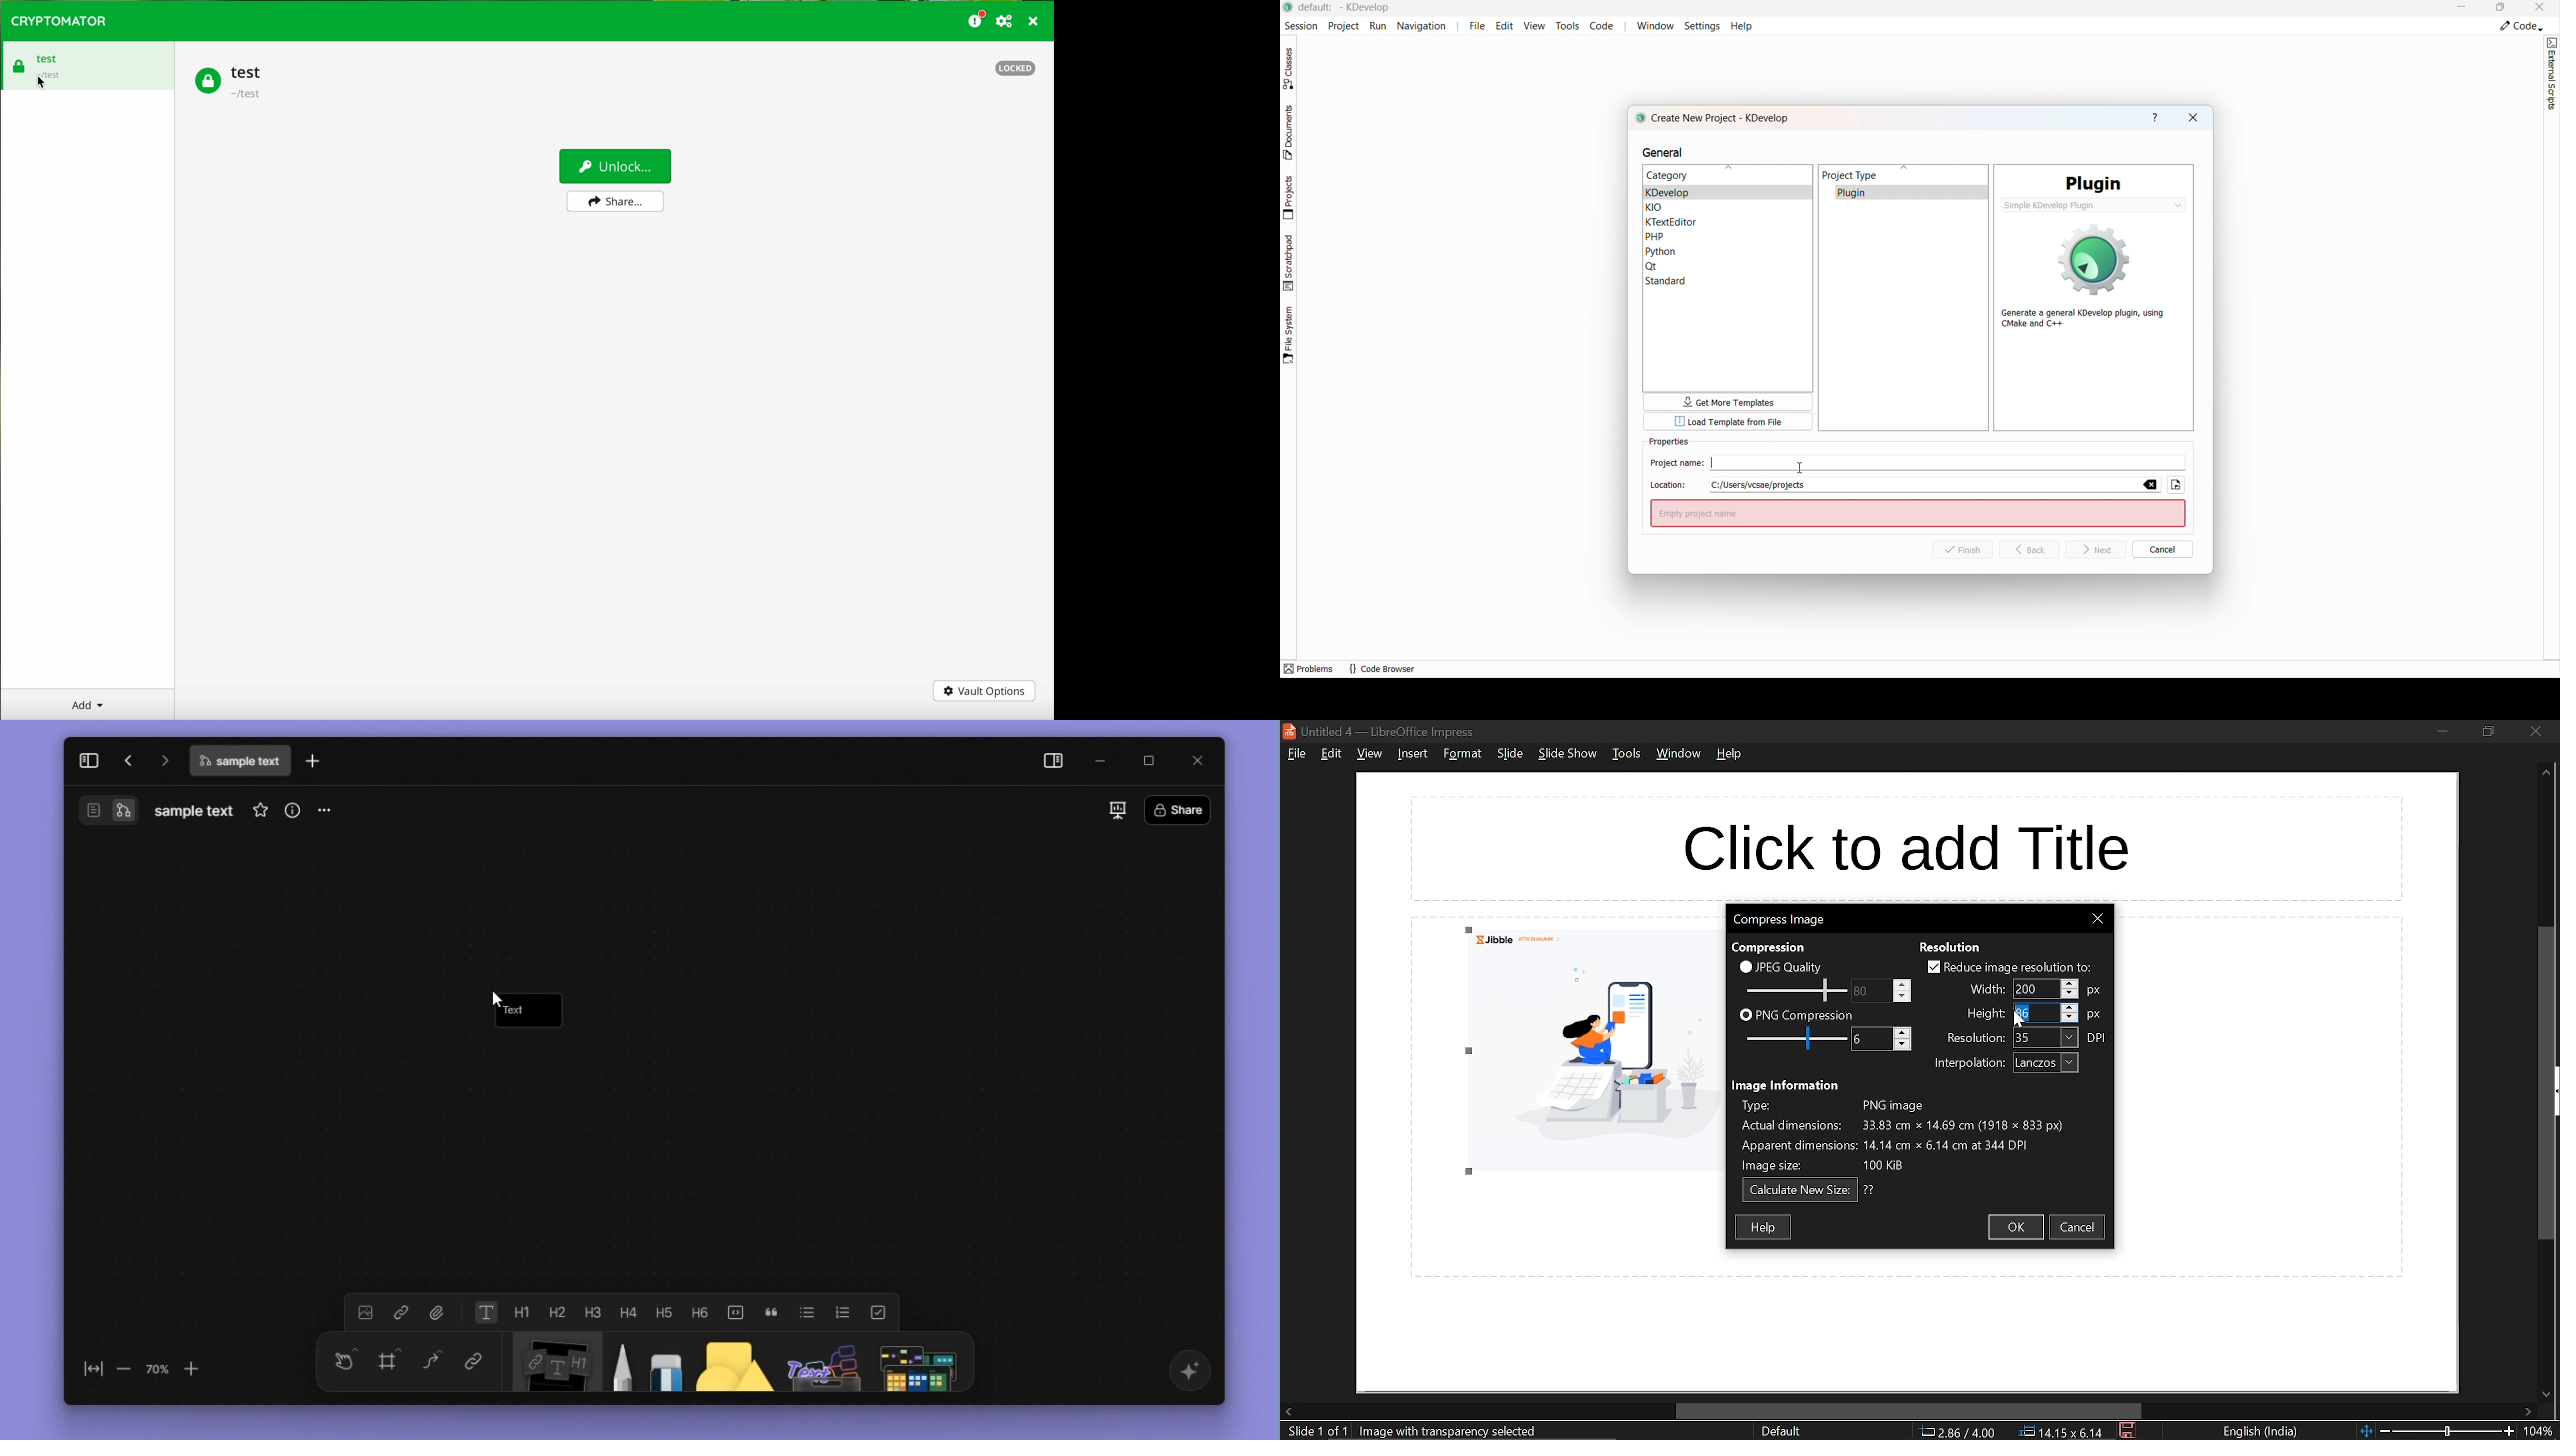 This screenshot has height=1456, width=2576. I want to click on slide, so click(1510, 754).